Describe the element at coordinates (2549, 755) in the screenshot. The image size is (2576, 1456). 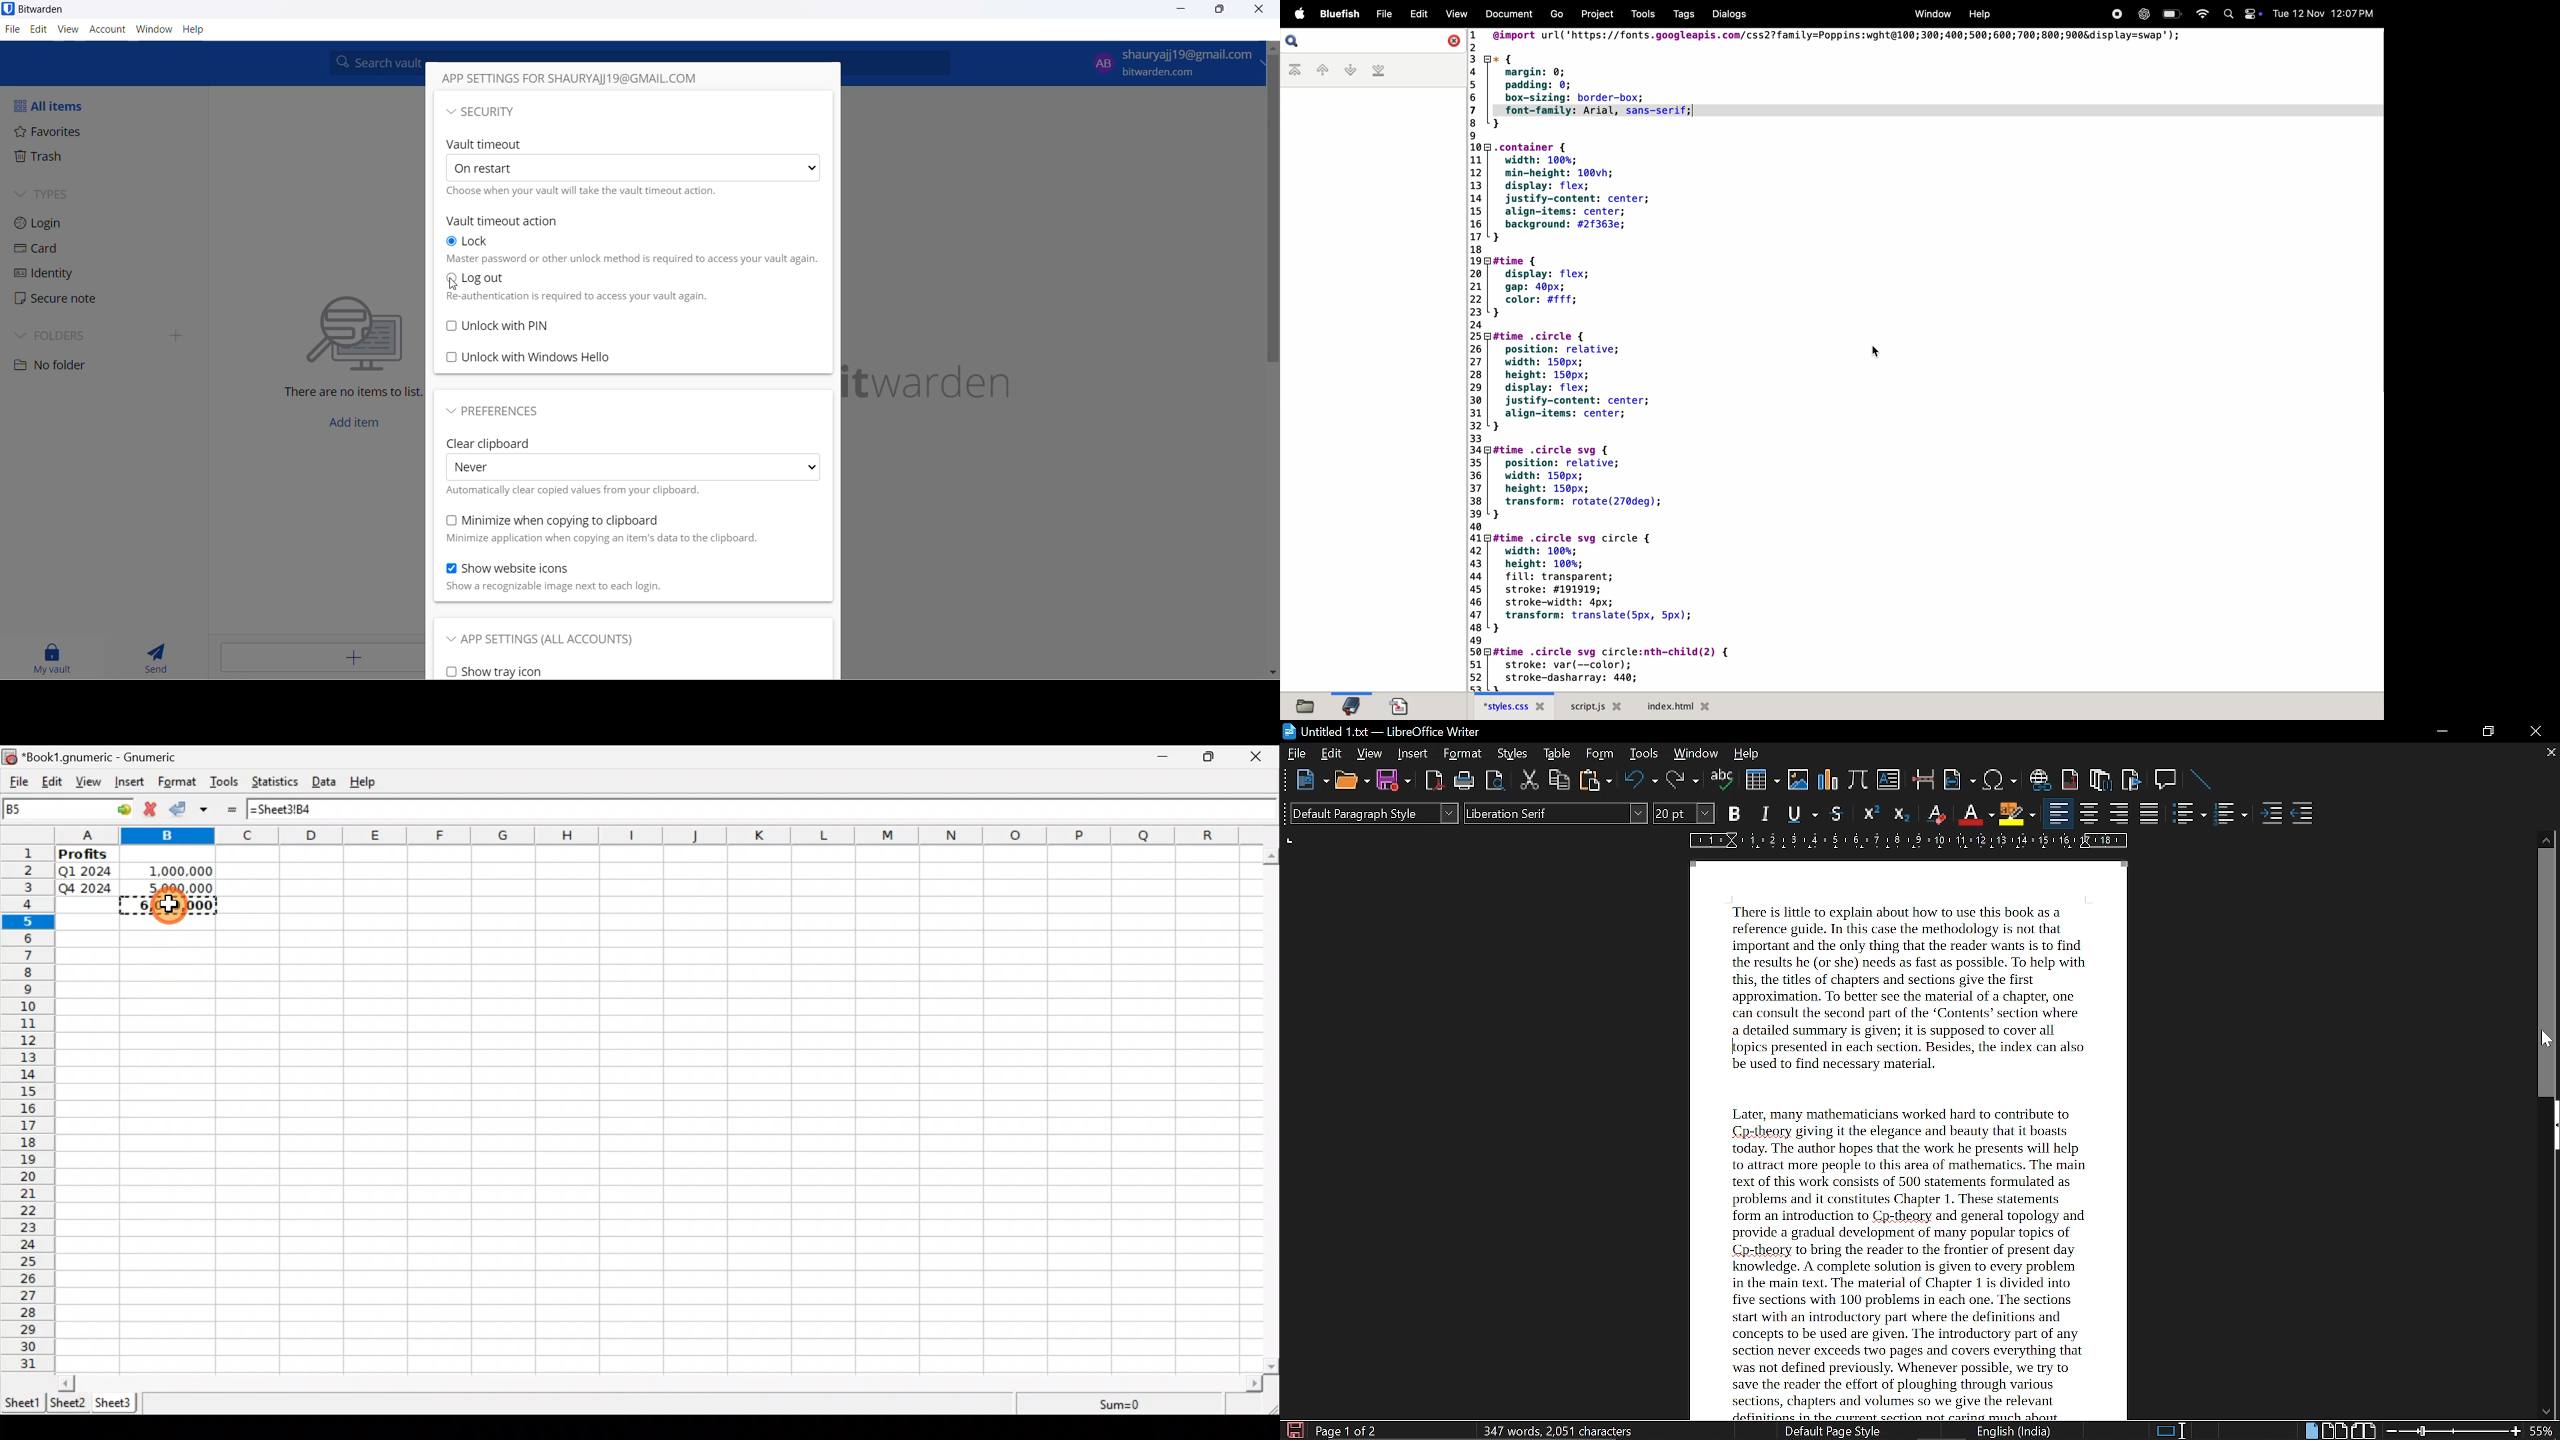
I see `close current tab` at that location.